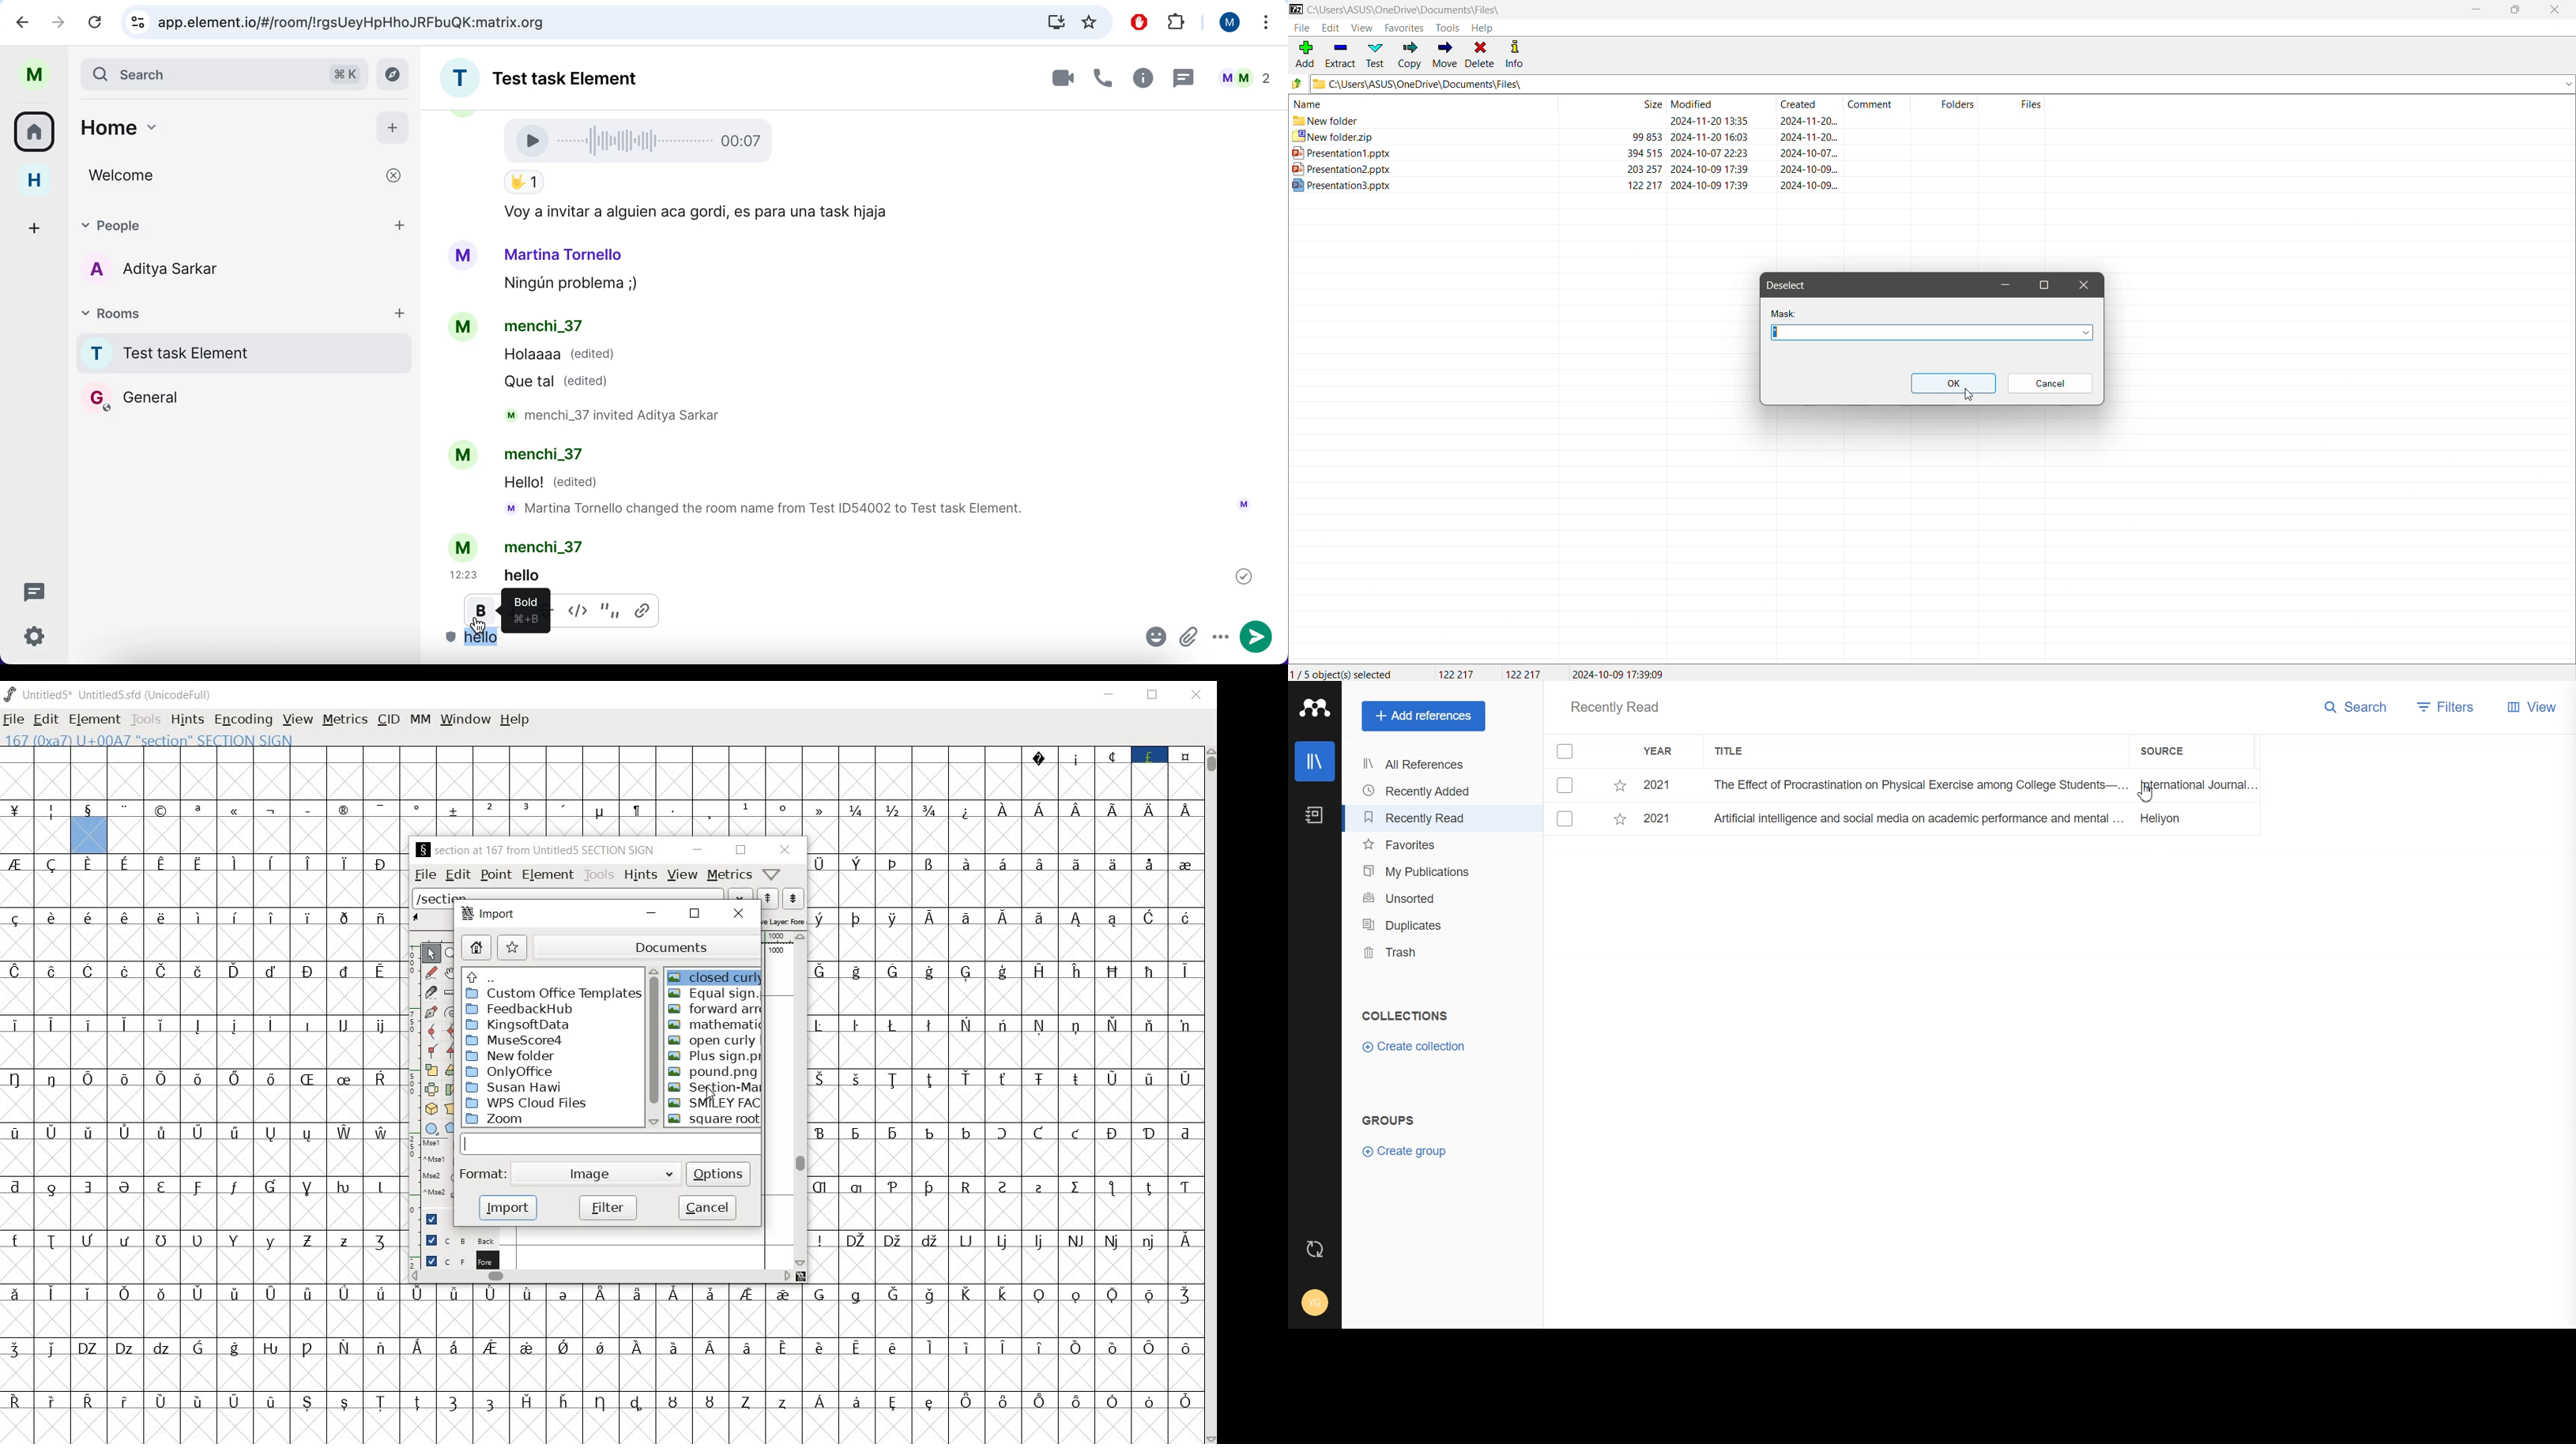 The image size is (2576, 1456). What do you see at coordinates (515, 720) in the screenshot?
I see `help` at bounding box center [515, 720].